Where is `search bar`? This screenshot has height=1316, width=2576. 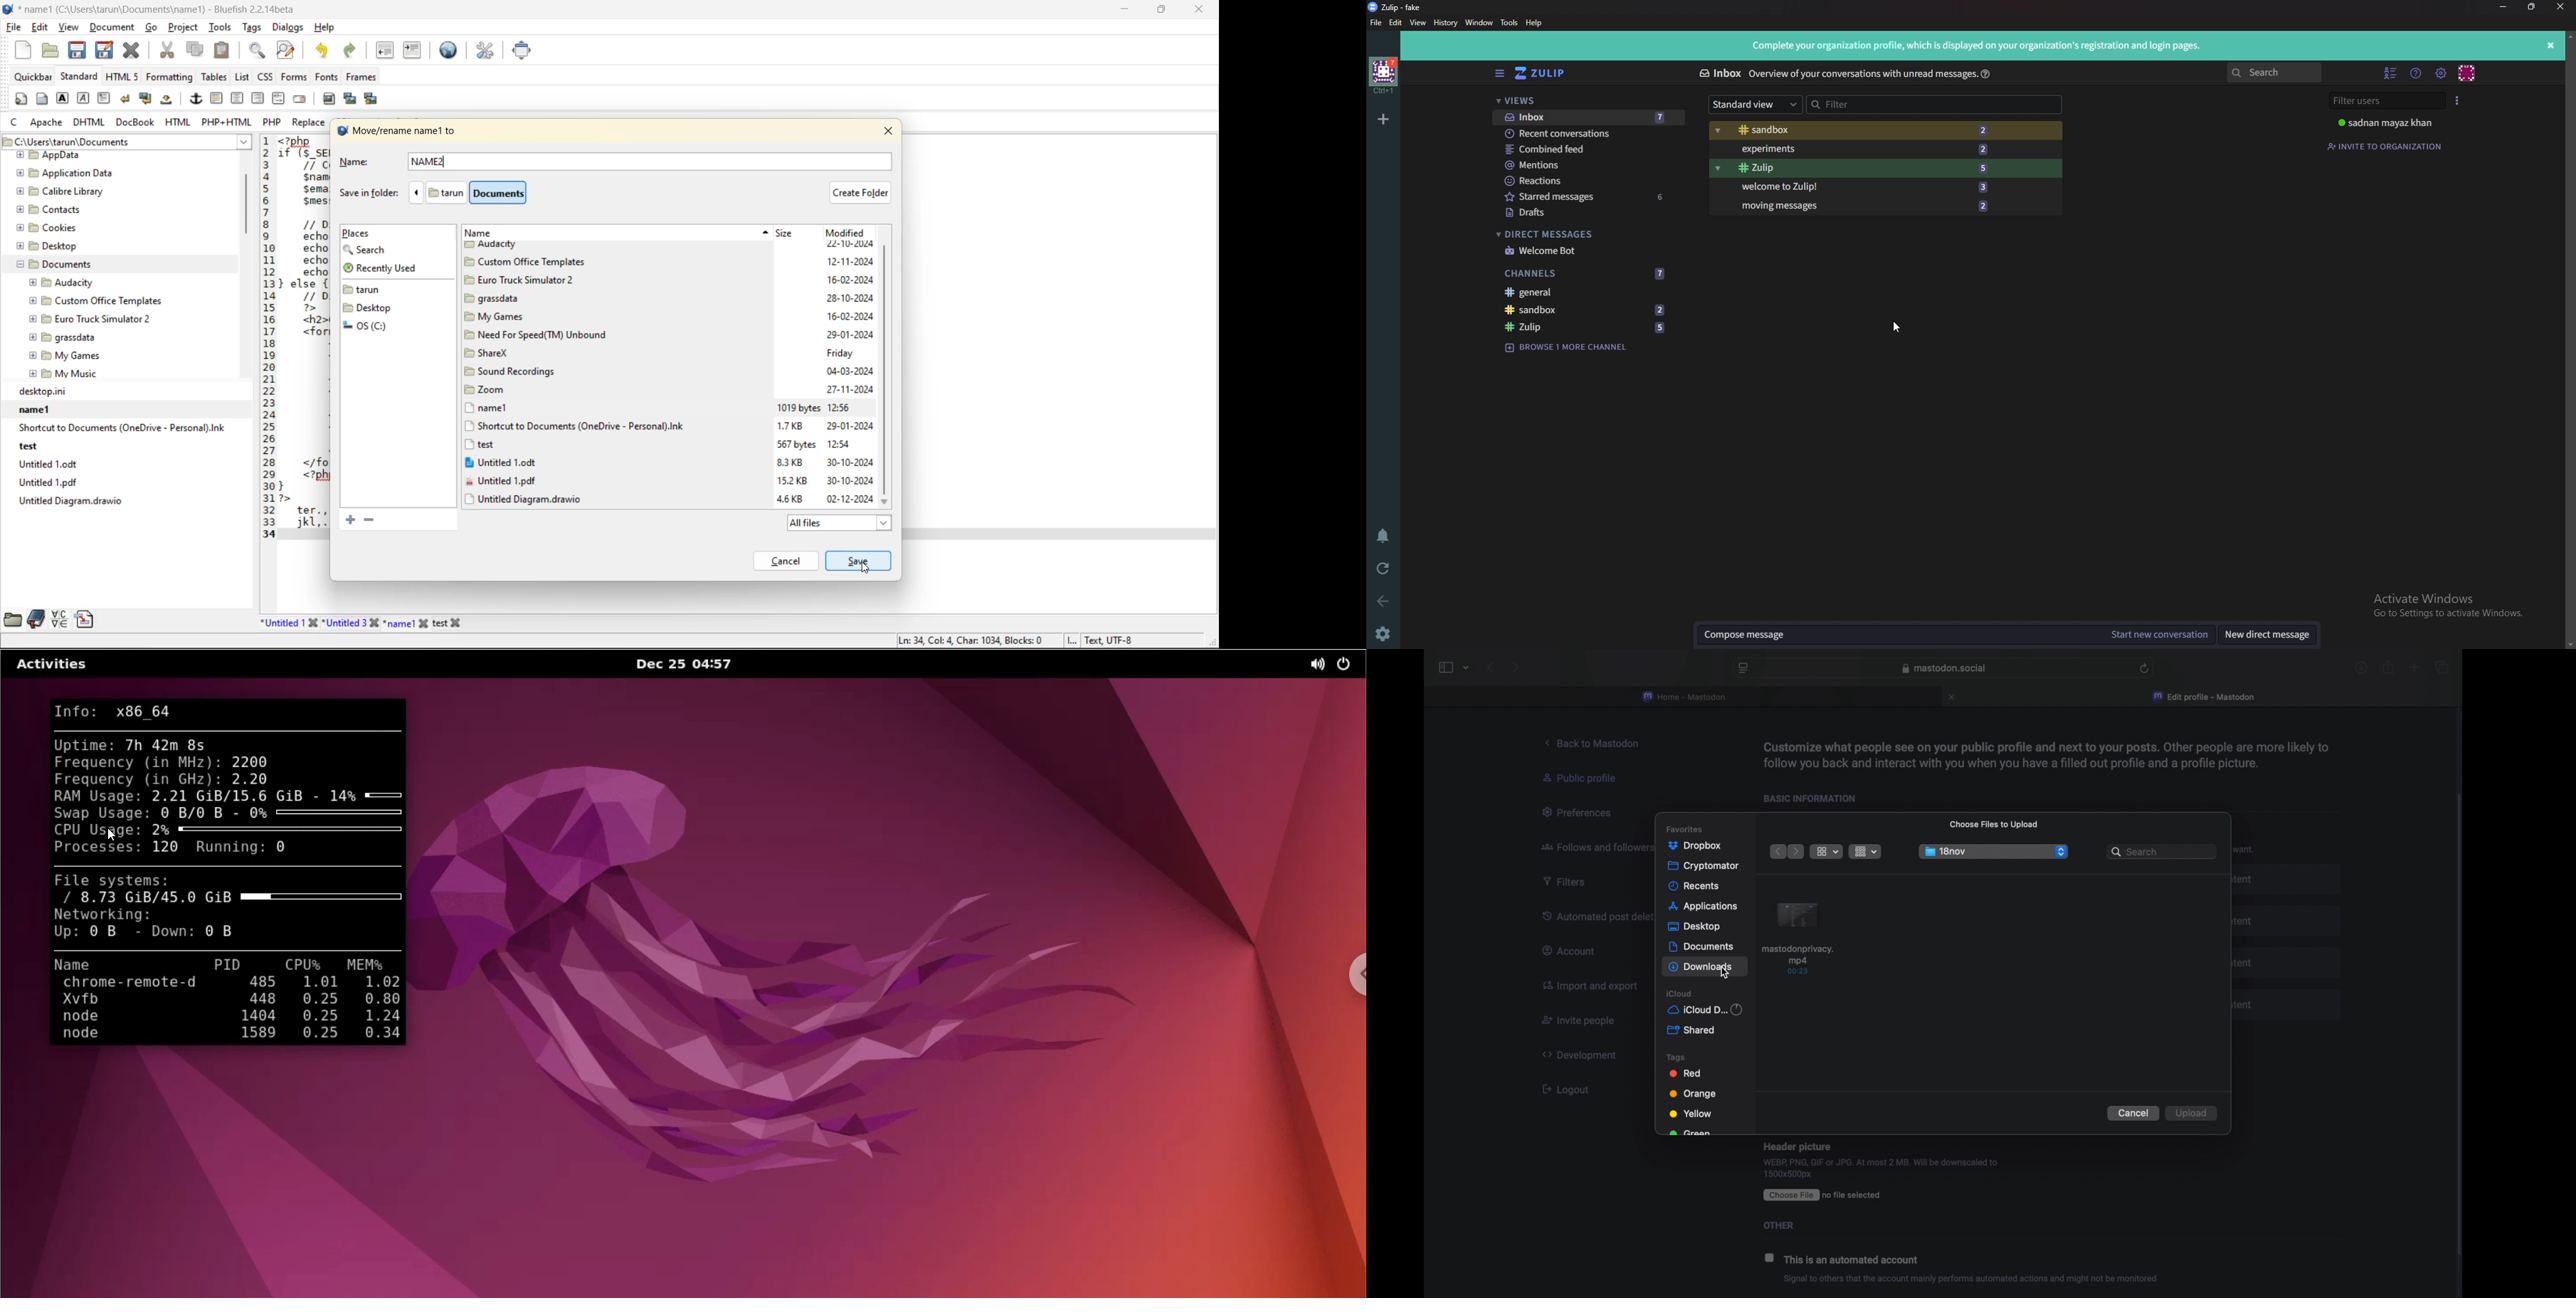
search bar is located at coordinates (2161, 851).